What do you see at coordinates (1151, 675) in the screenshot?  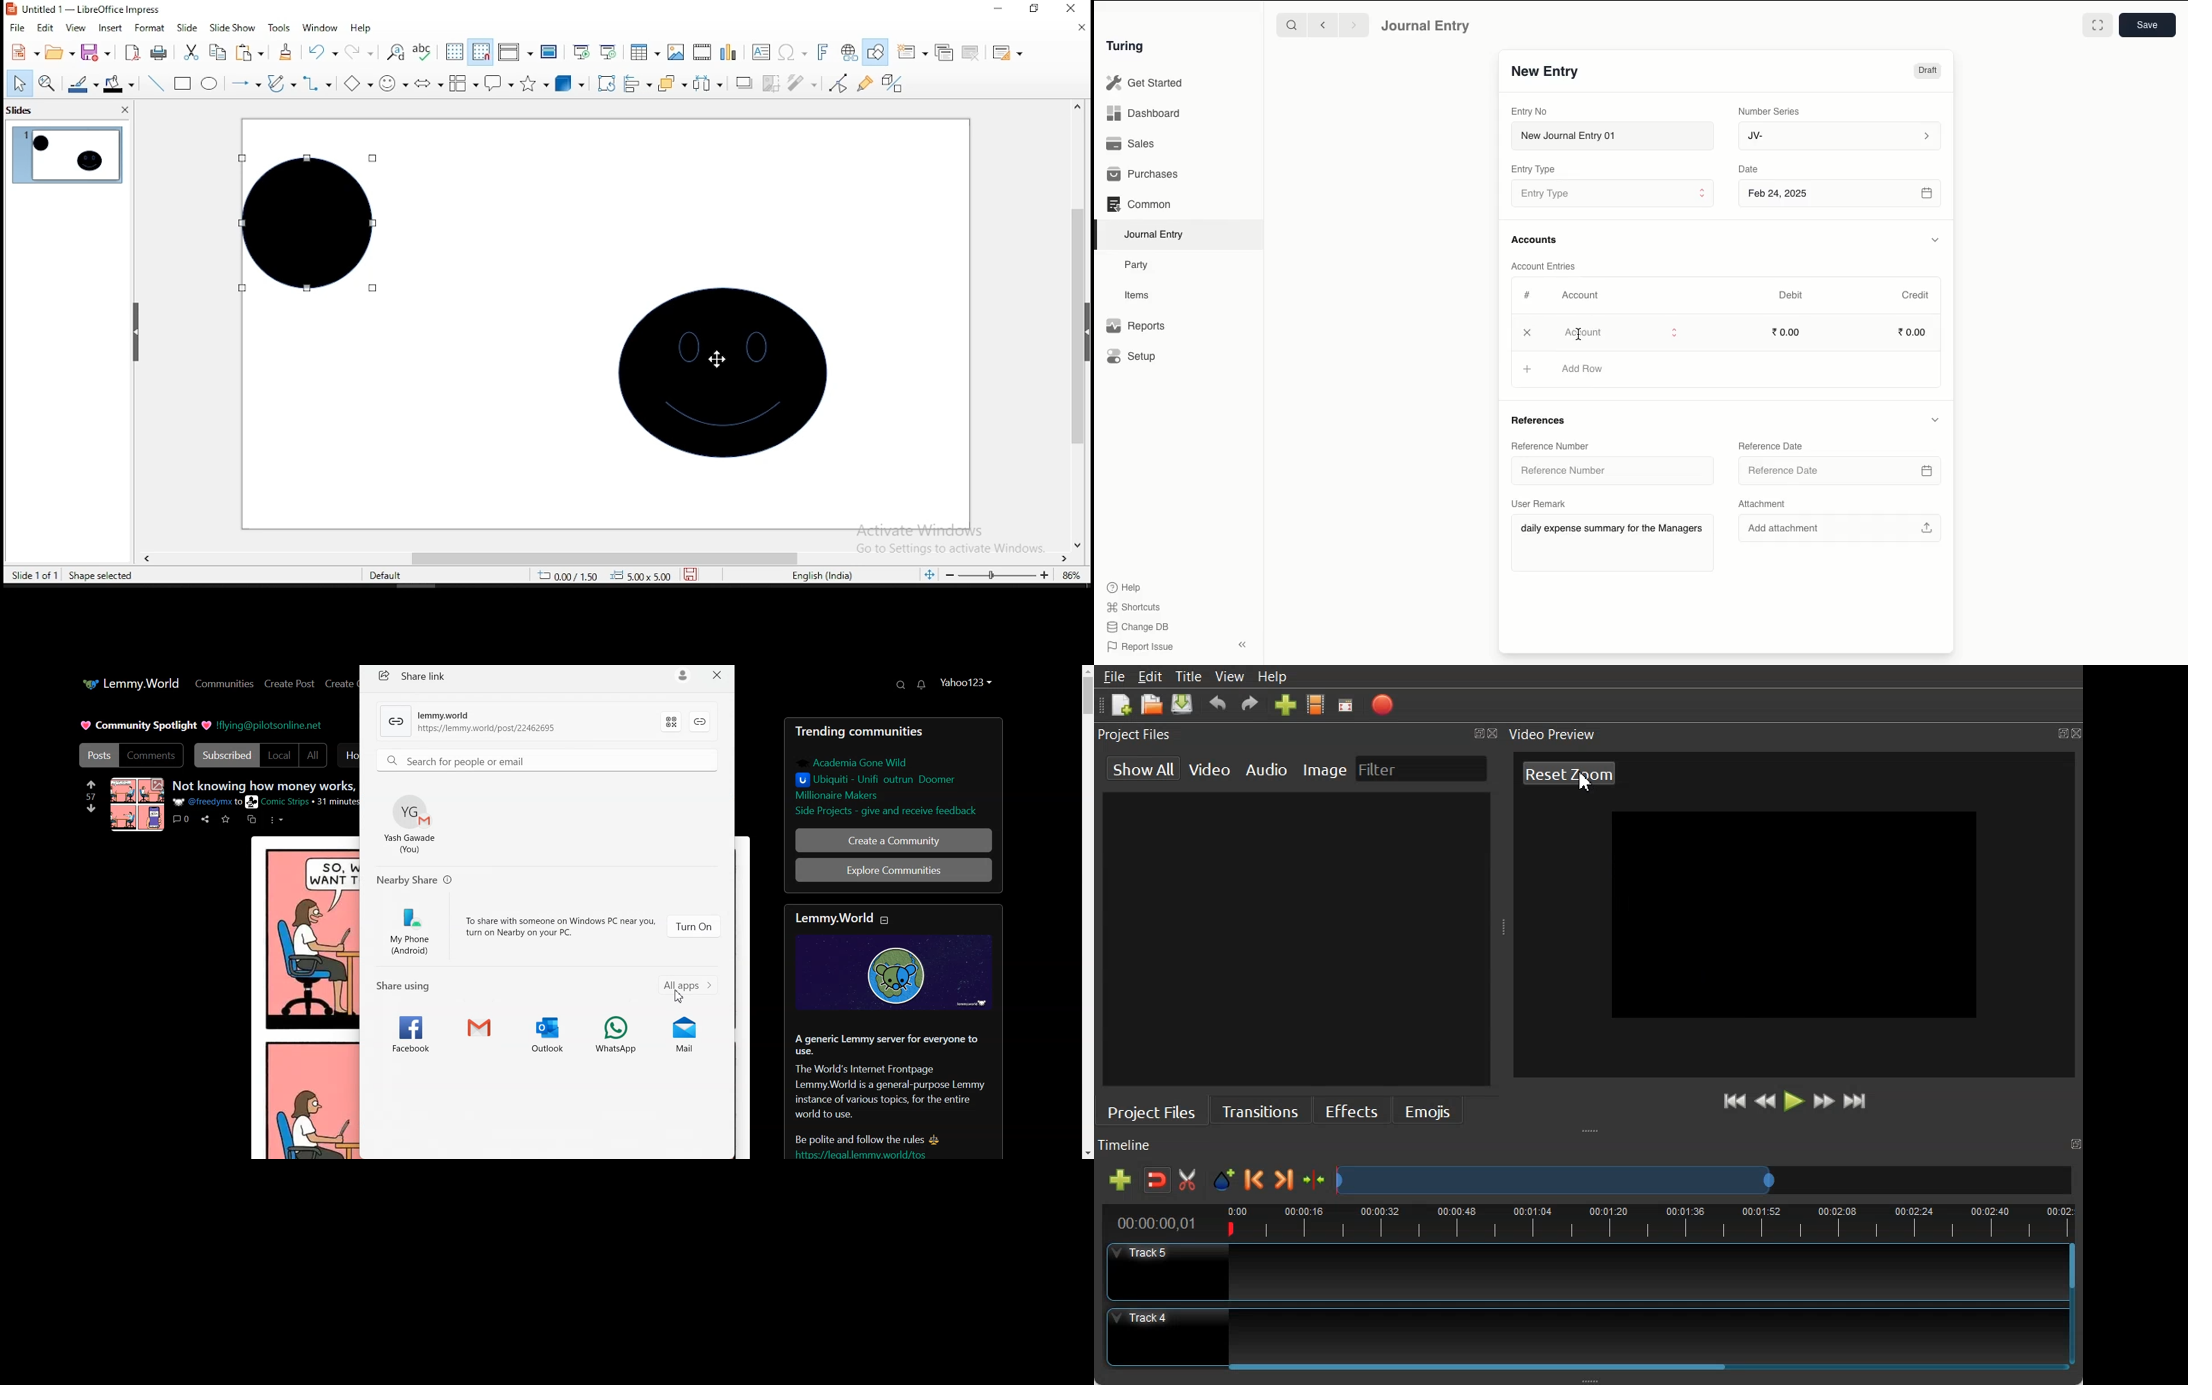 I see `Edit` at bounding box center [1151, 675].